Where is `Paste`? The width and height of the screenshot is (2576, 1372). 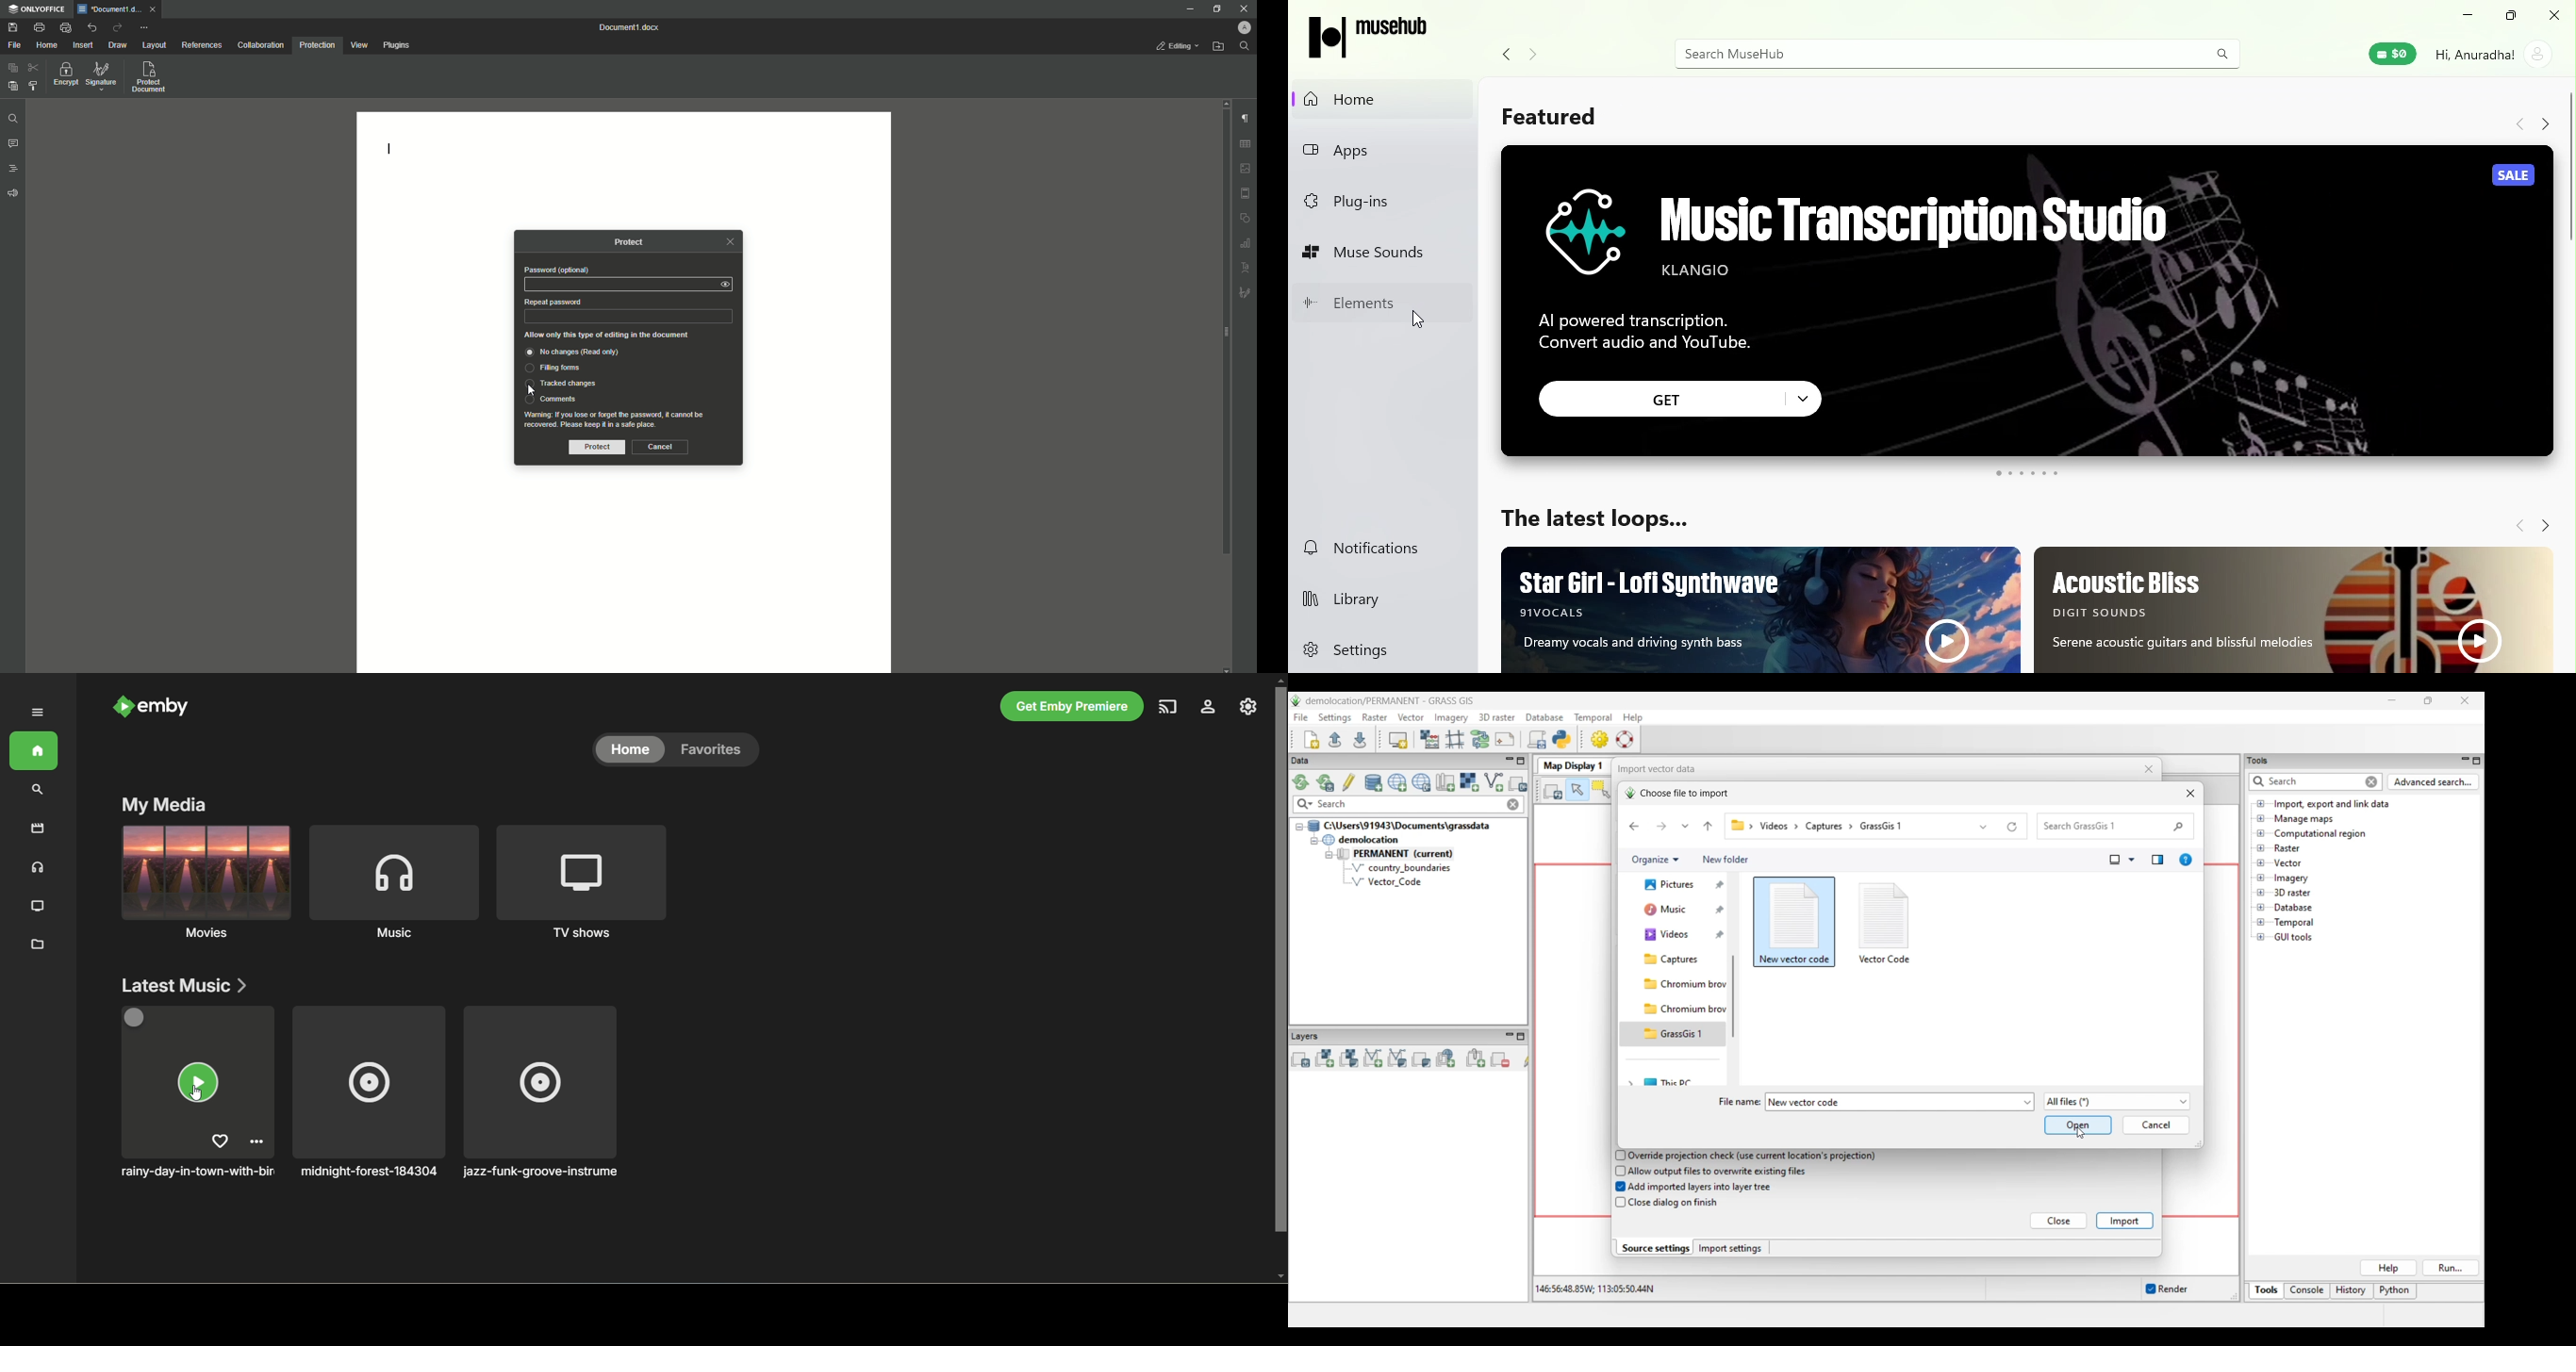
Paste is located at coordinates (11, 70).